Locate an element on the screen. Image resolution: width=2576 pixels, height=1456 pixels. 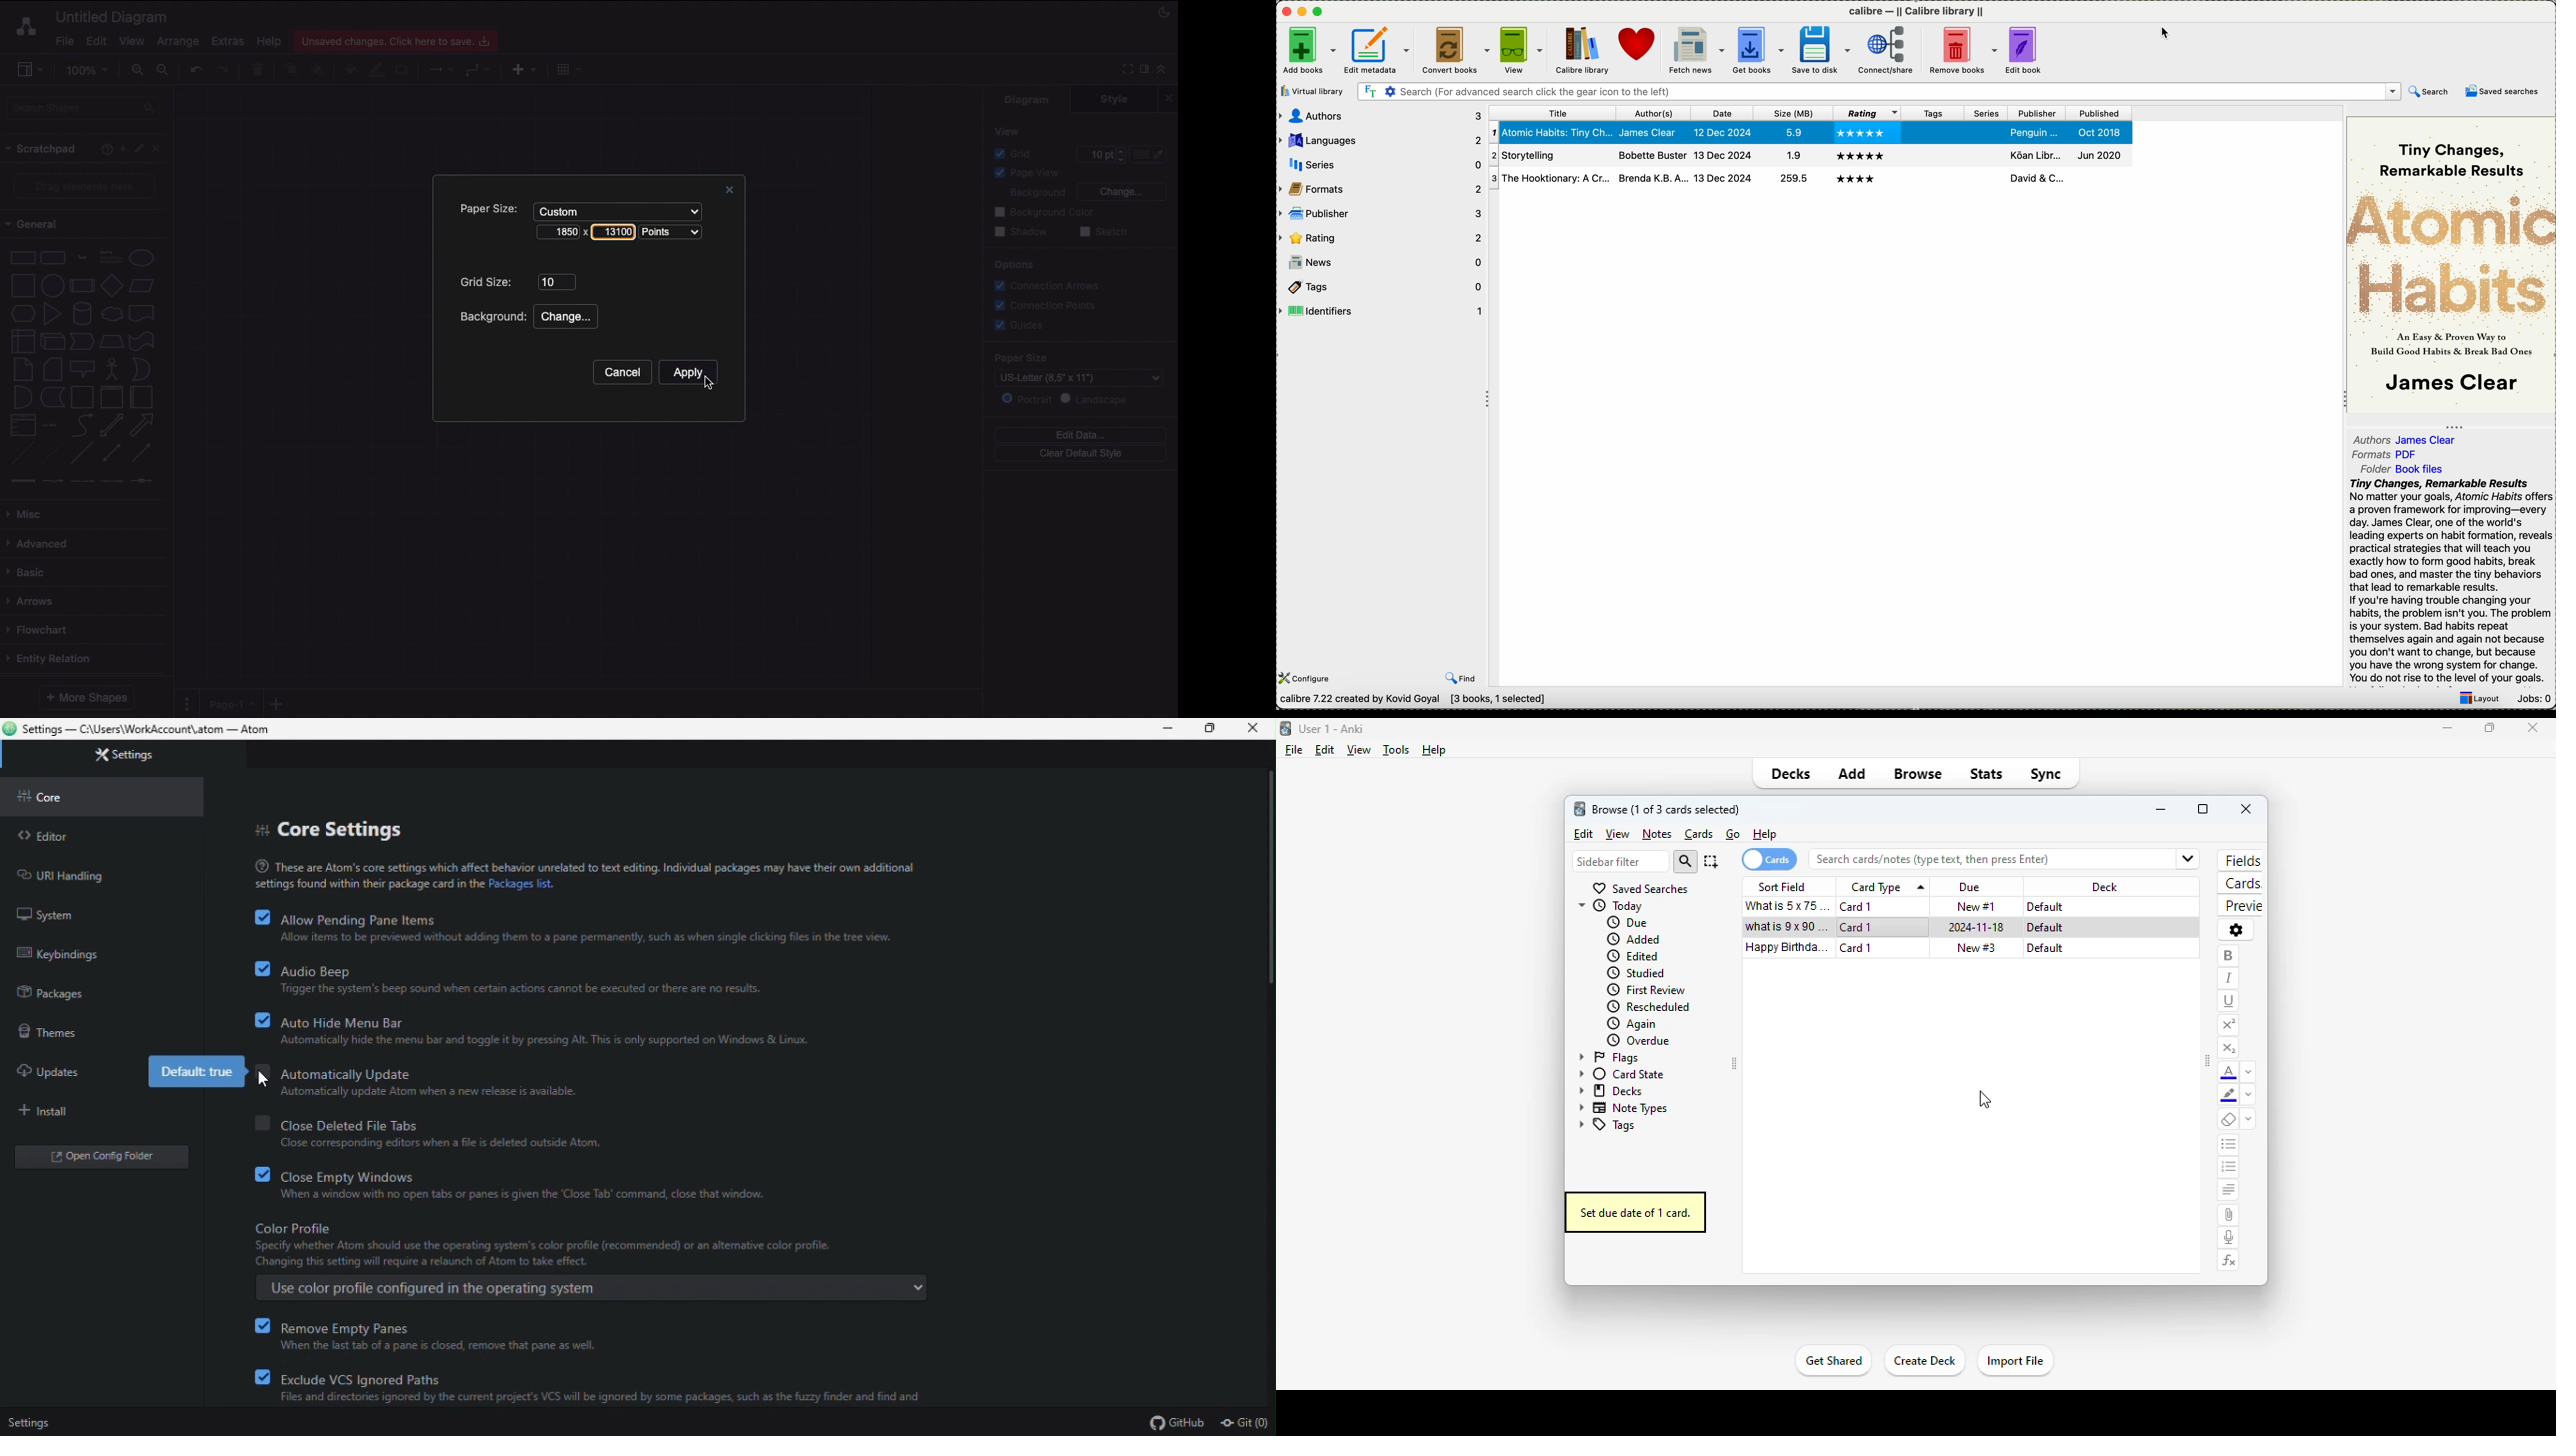
13 dec 2024 is located at coordinates (1723, 154).